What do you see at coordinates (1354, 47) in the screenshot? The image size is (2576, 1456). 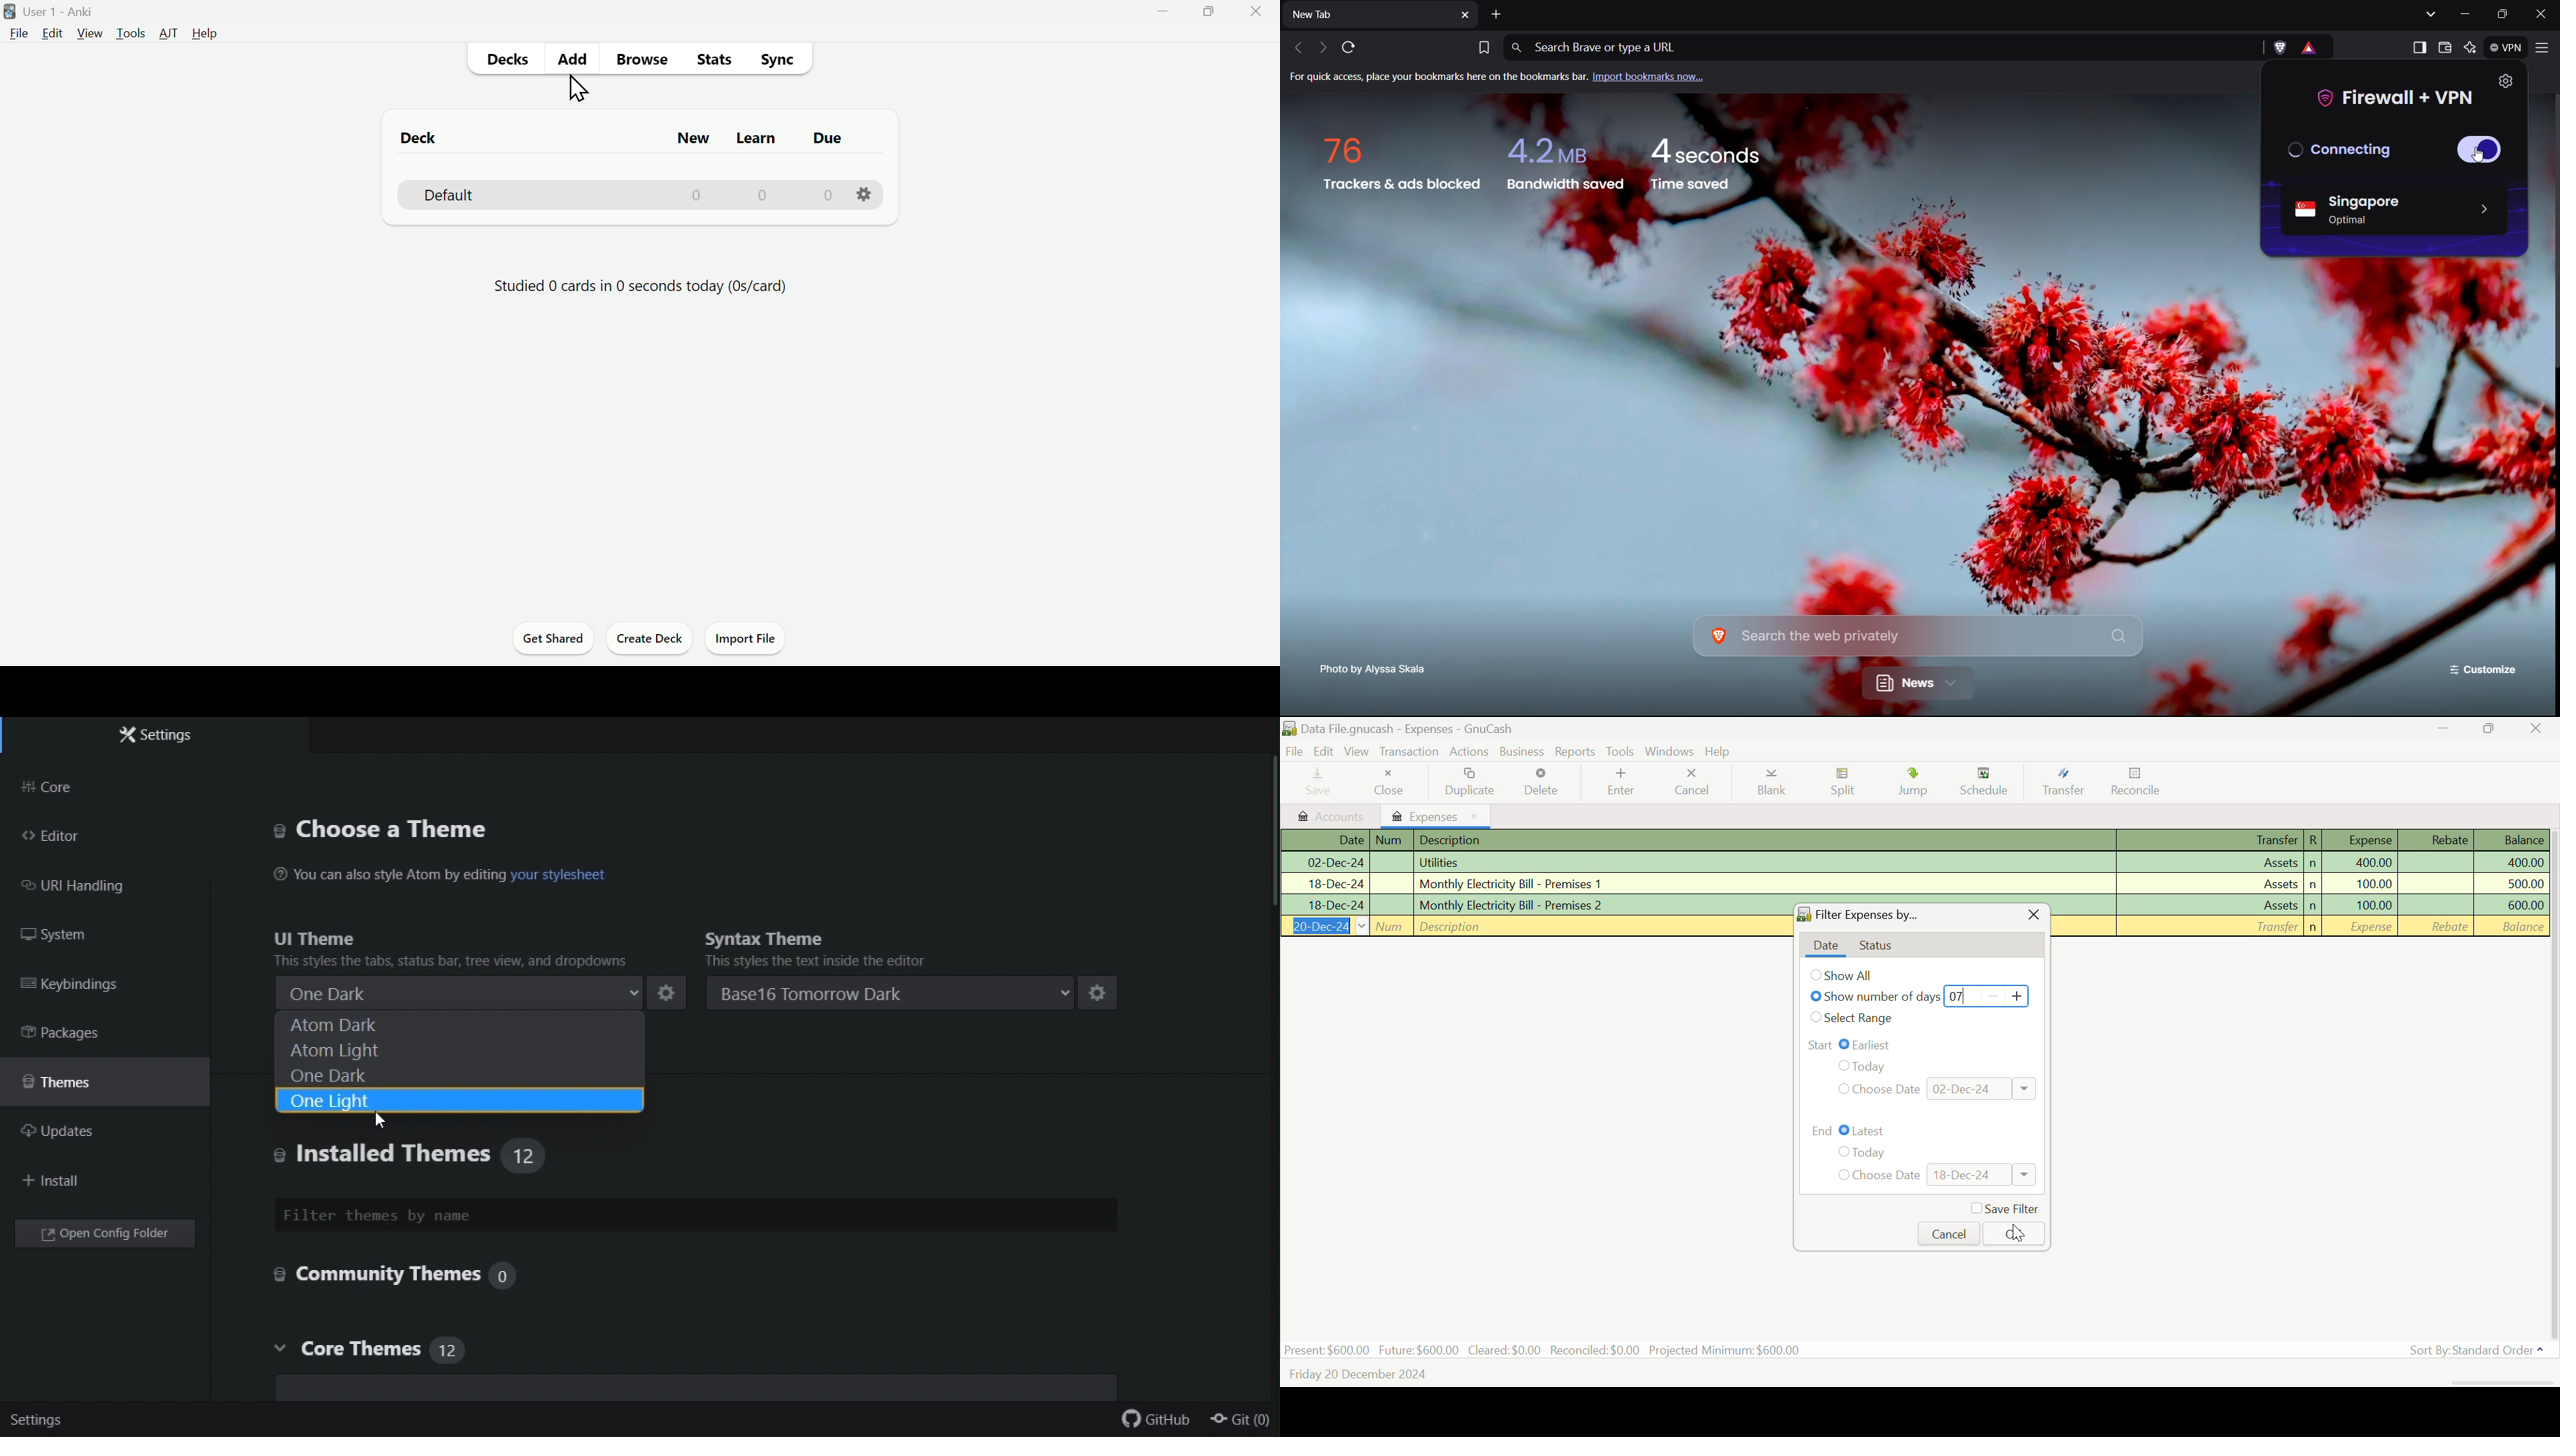 I see `Refresh` at bounding box center [1354, 47].